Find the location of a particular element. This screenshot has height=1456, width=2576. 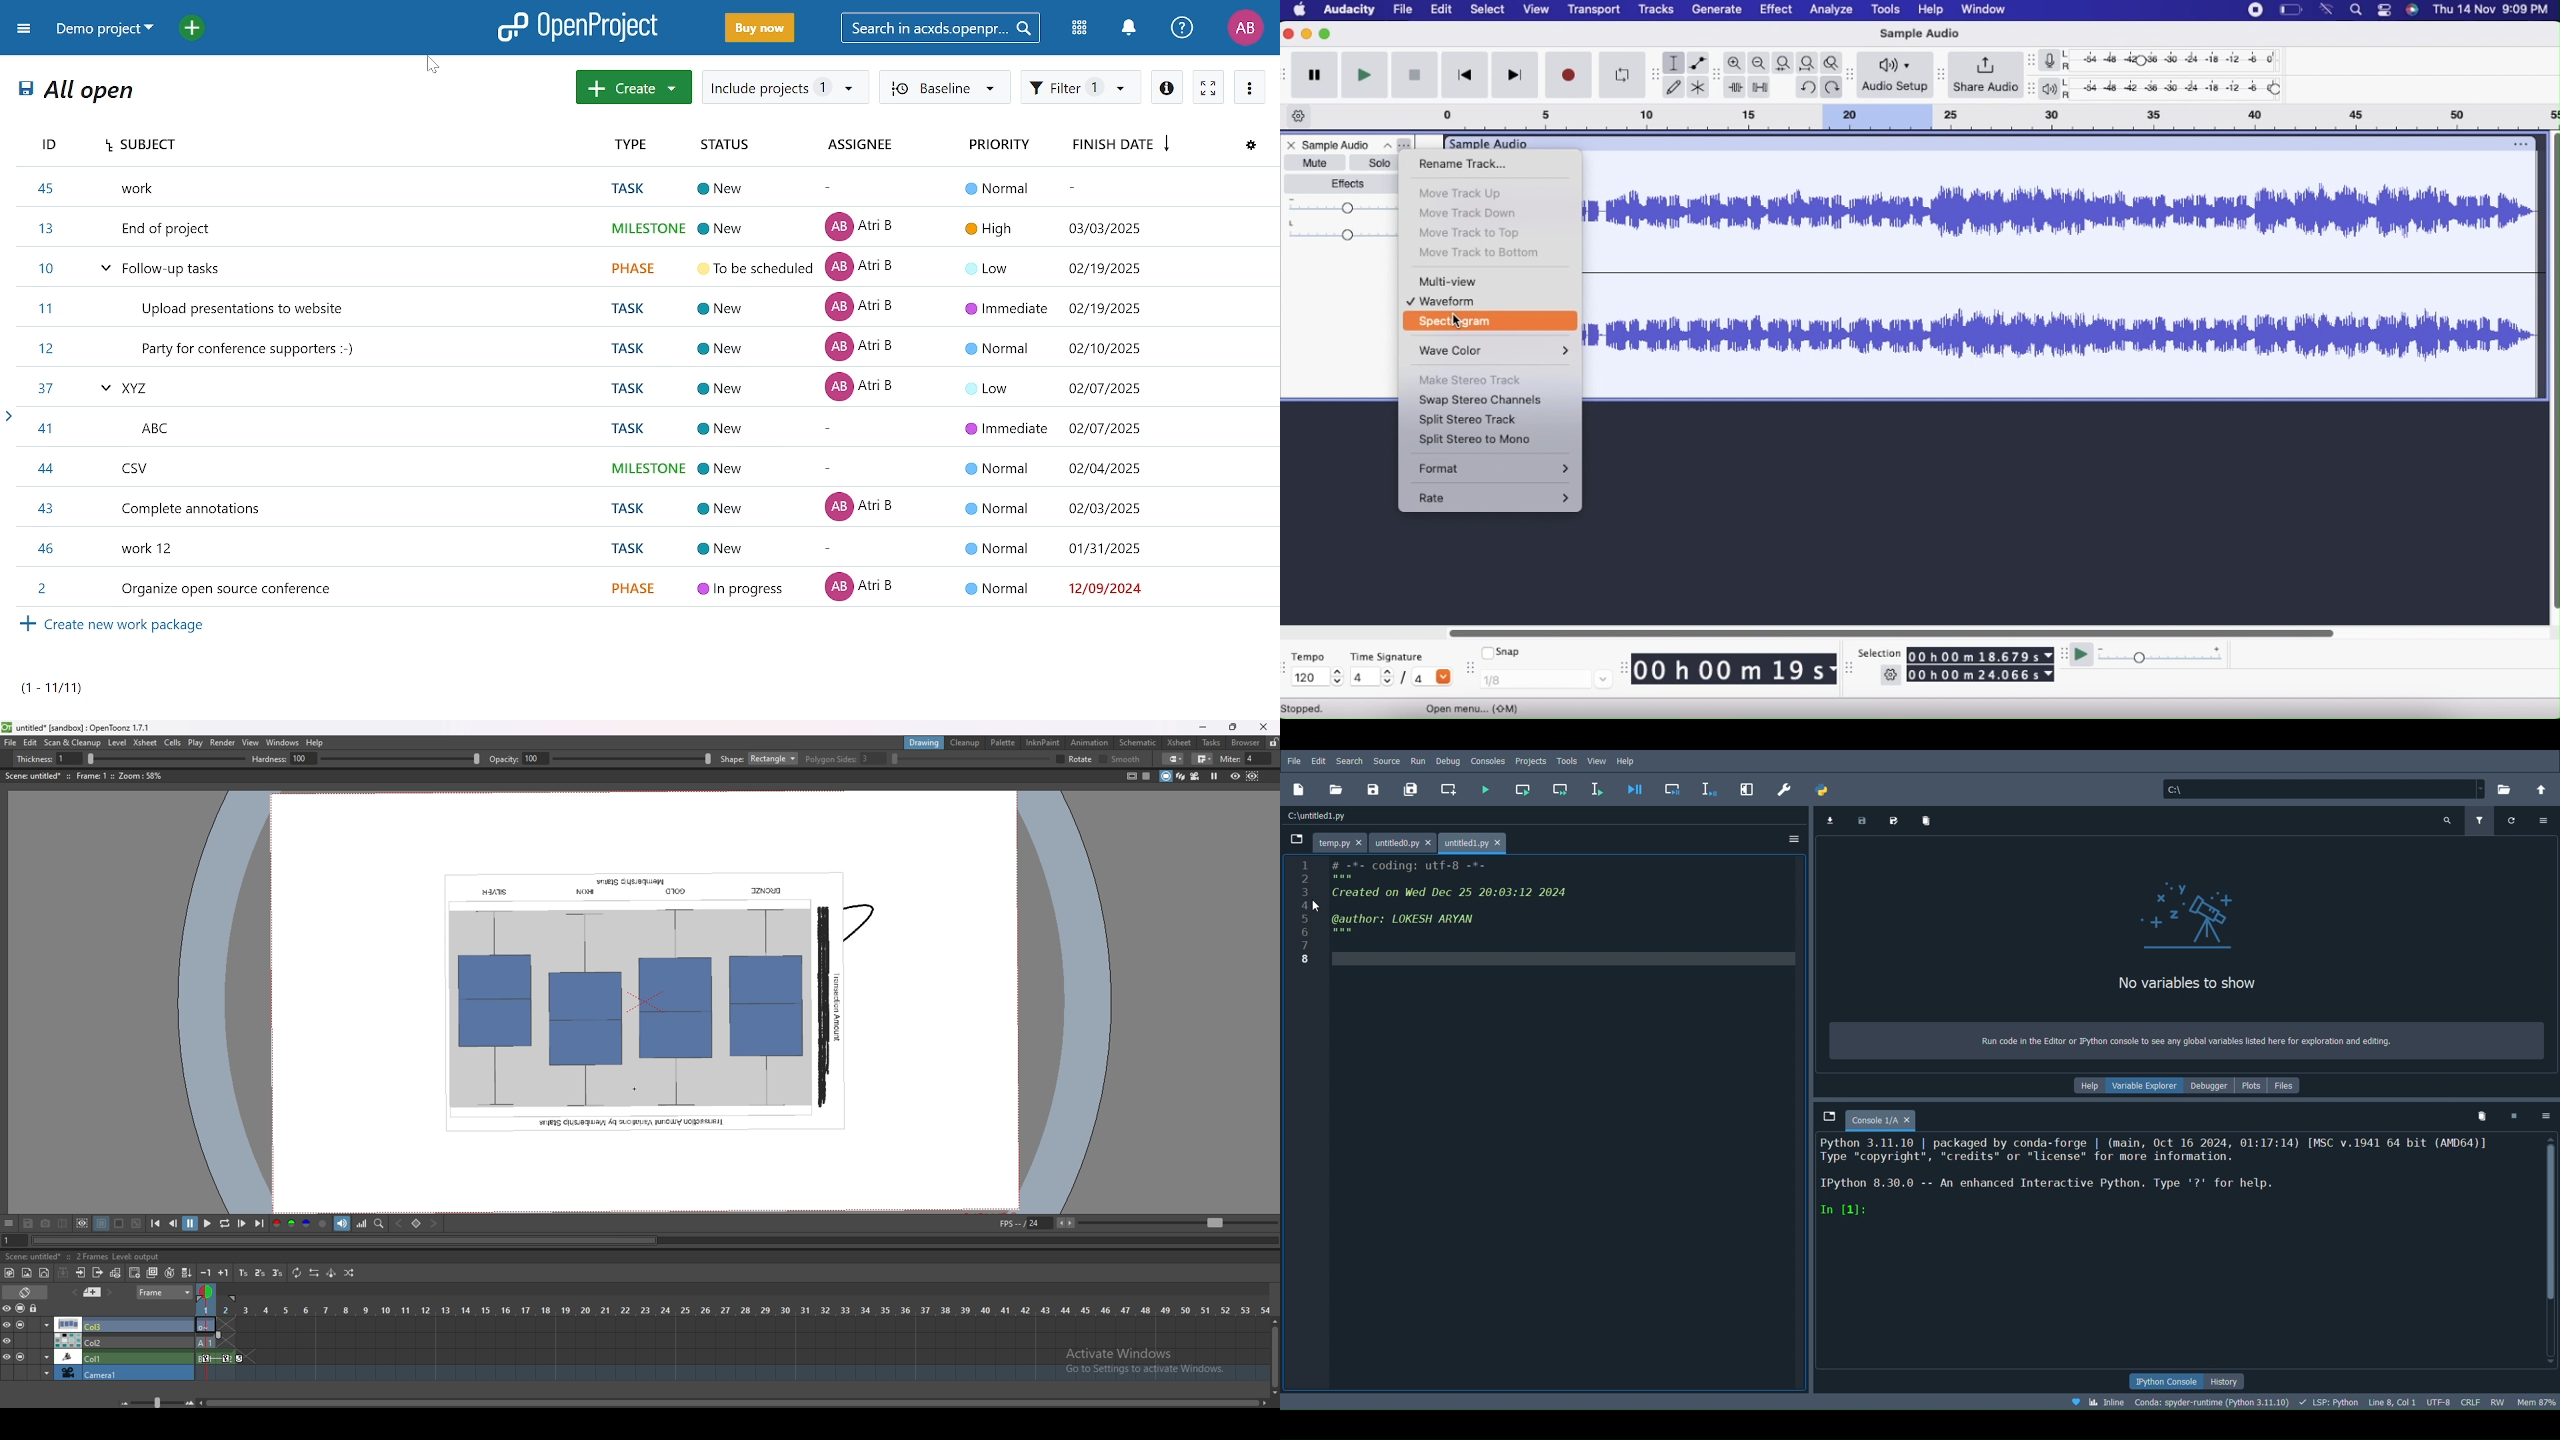

set key is located at coordinates (415, 1223).